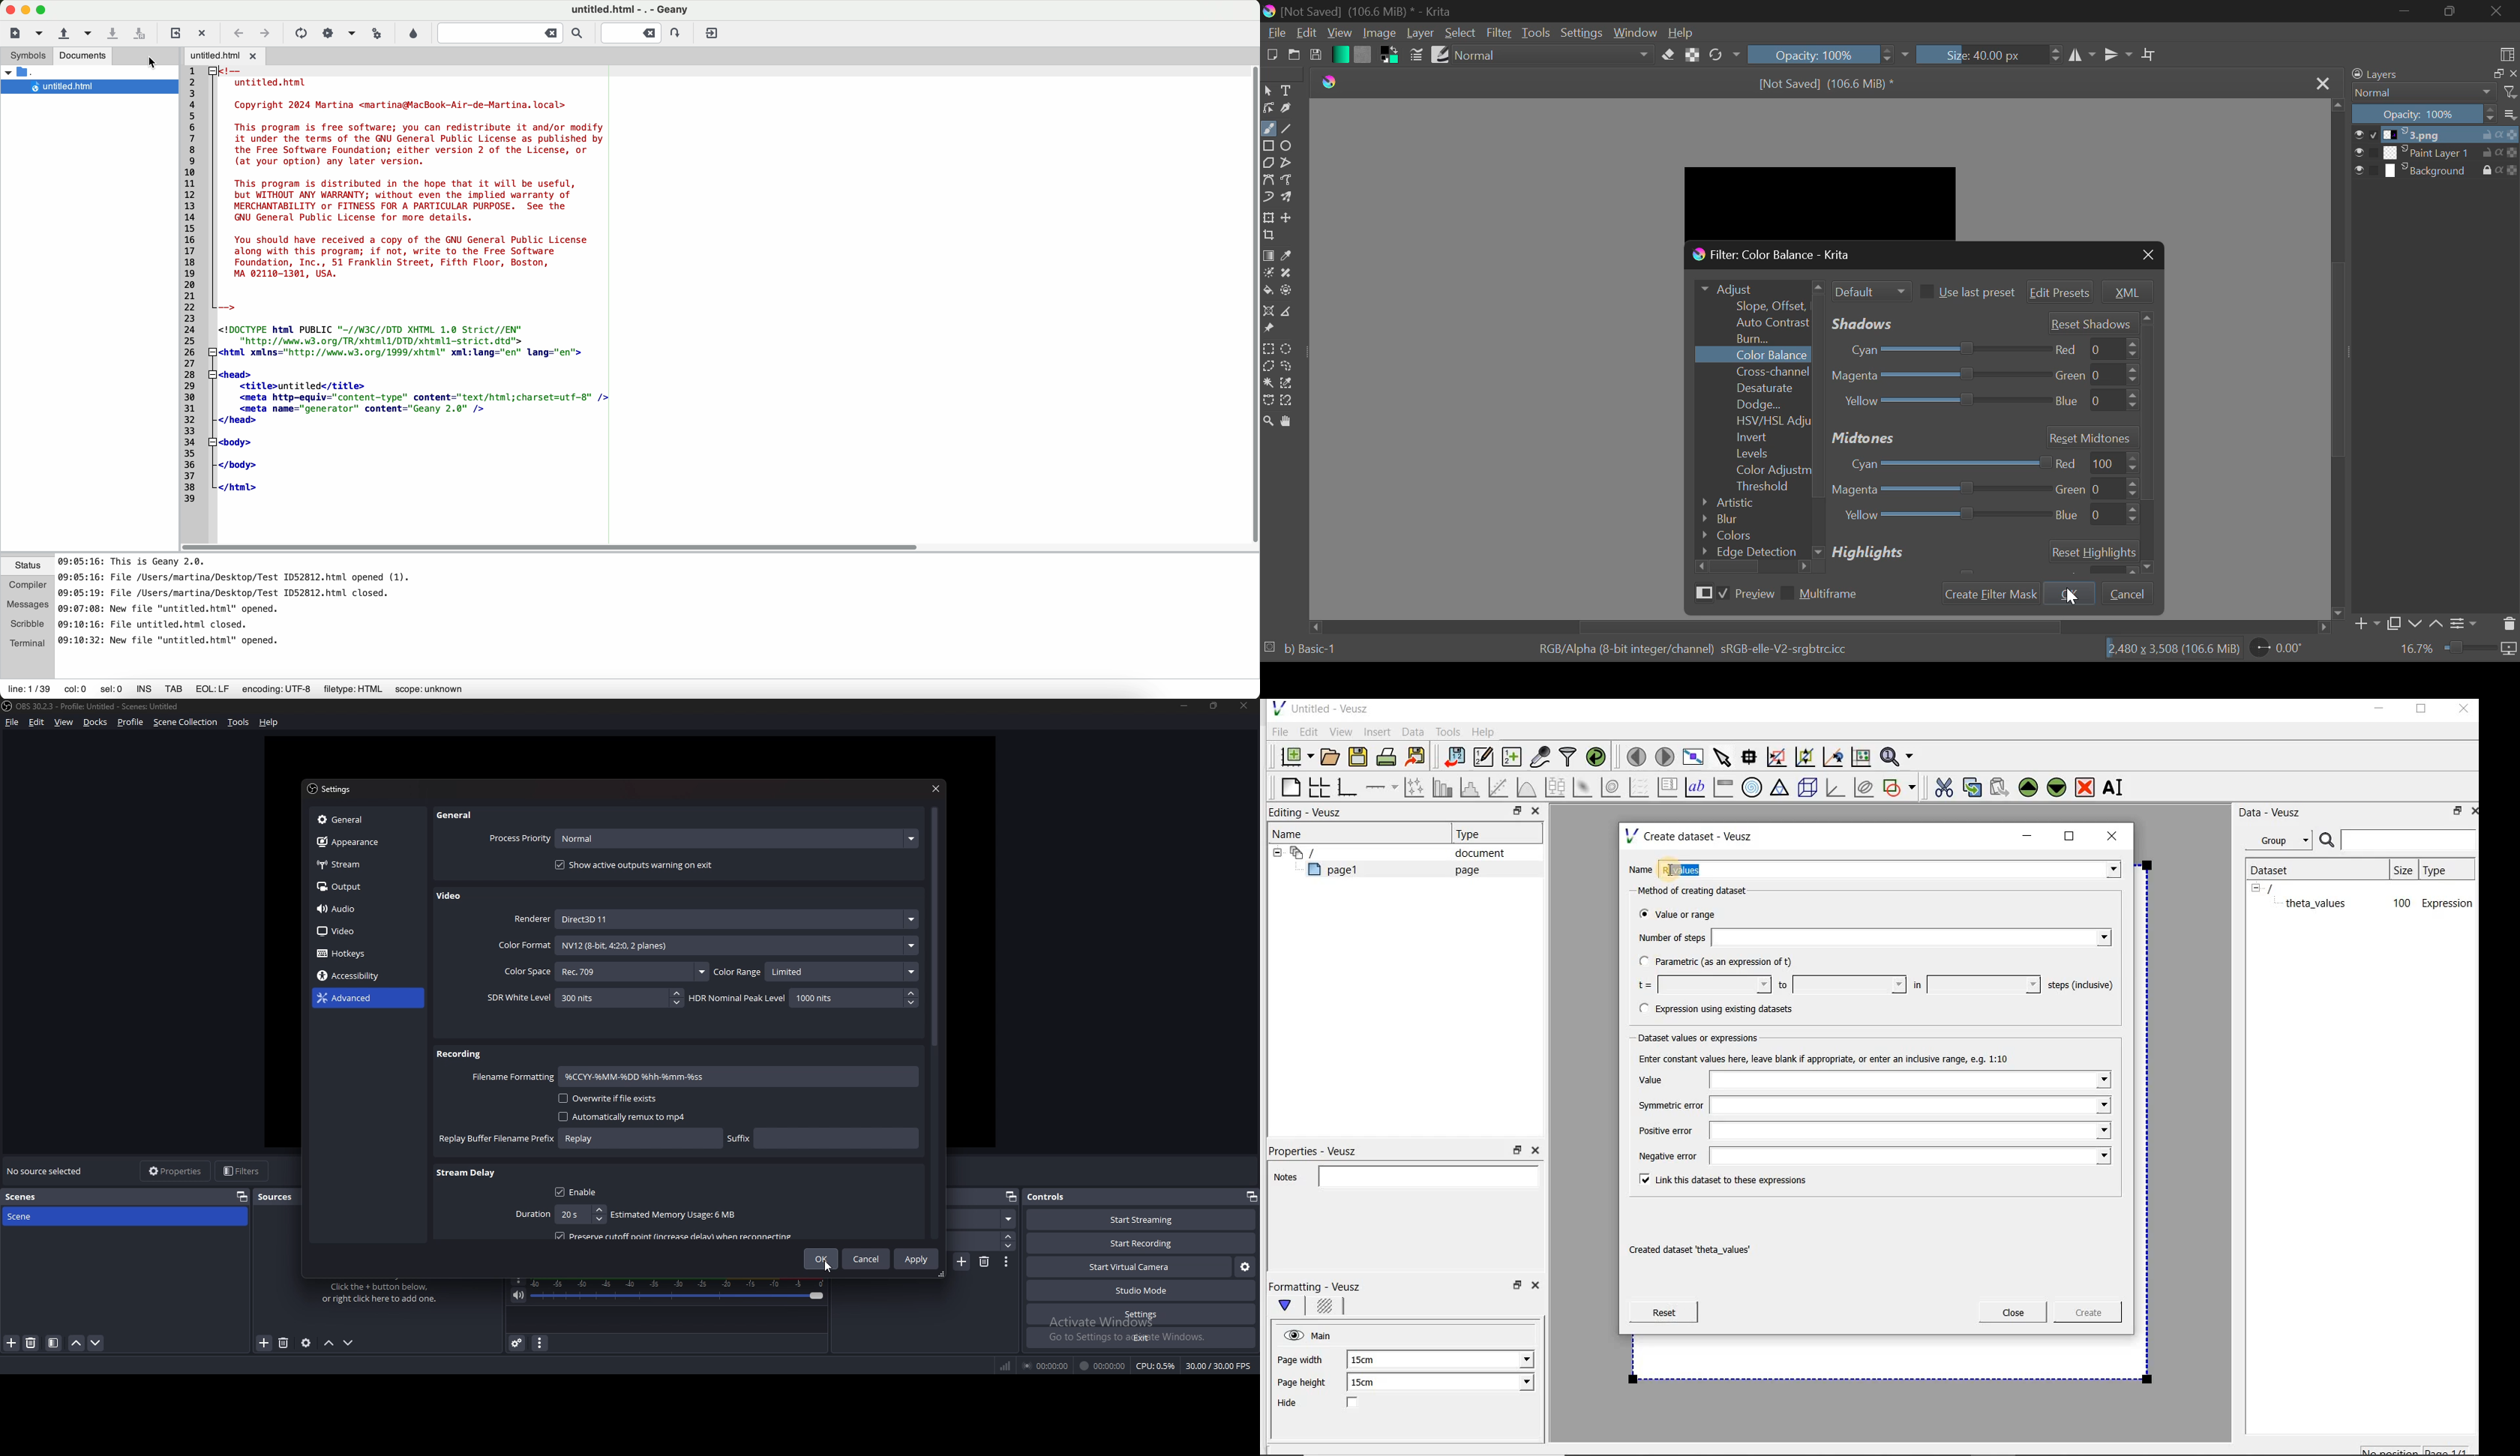 The image size is (2520, 1456). I want to click on Move Layer Up, so click(2438, 623).